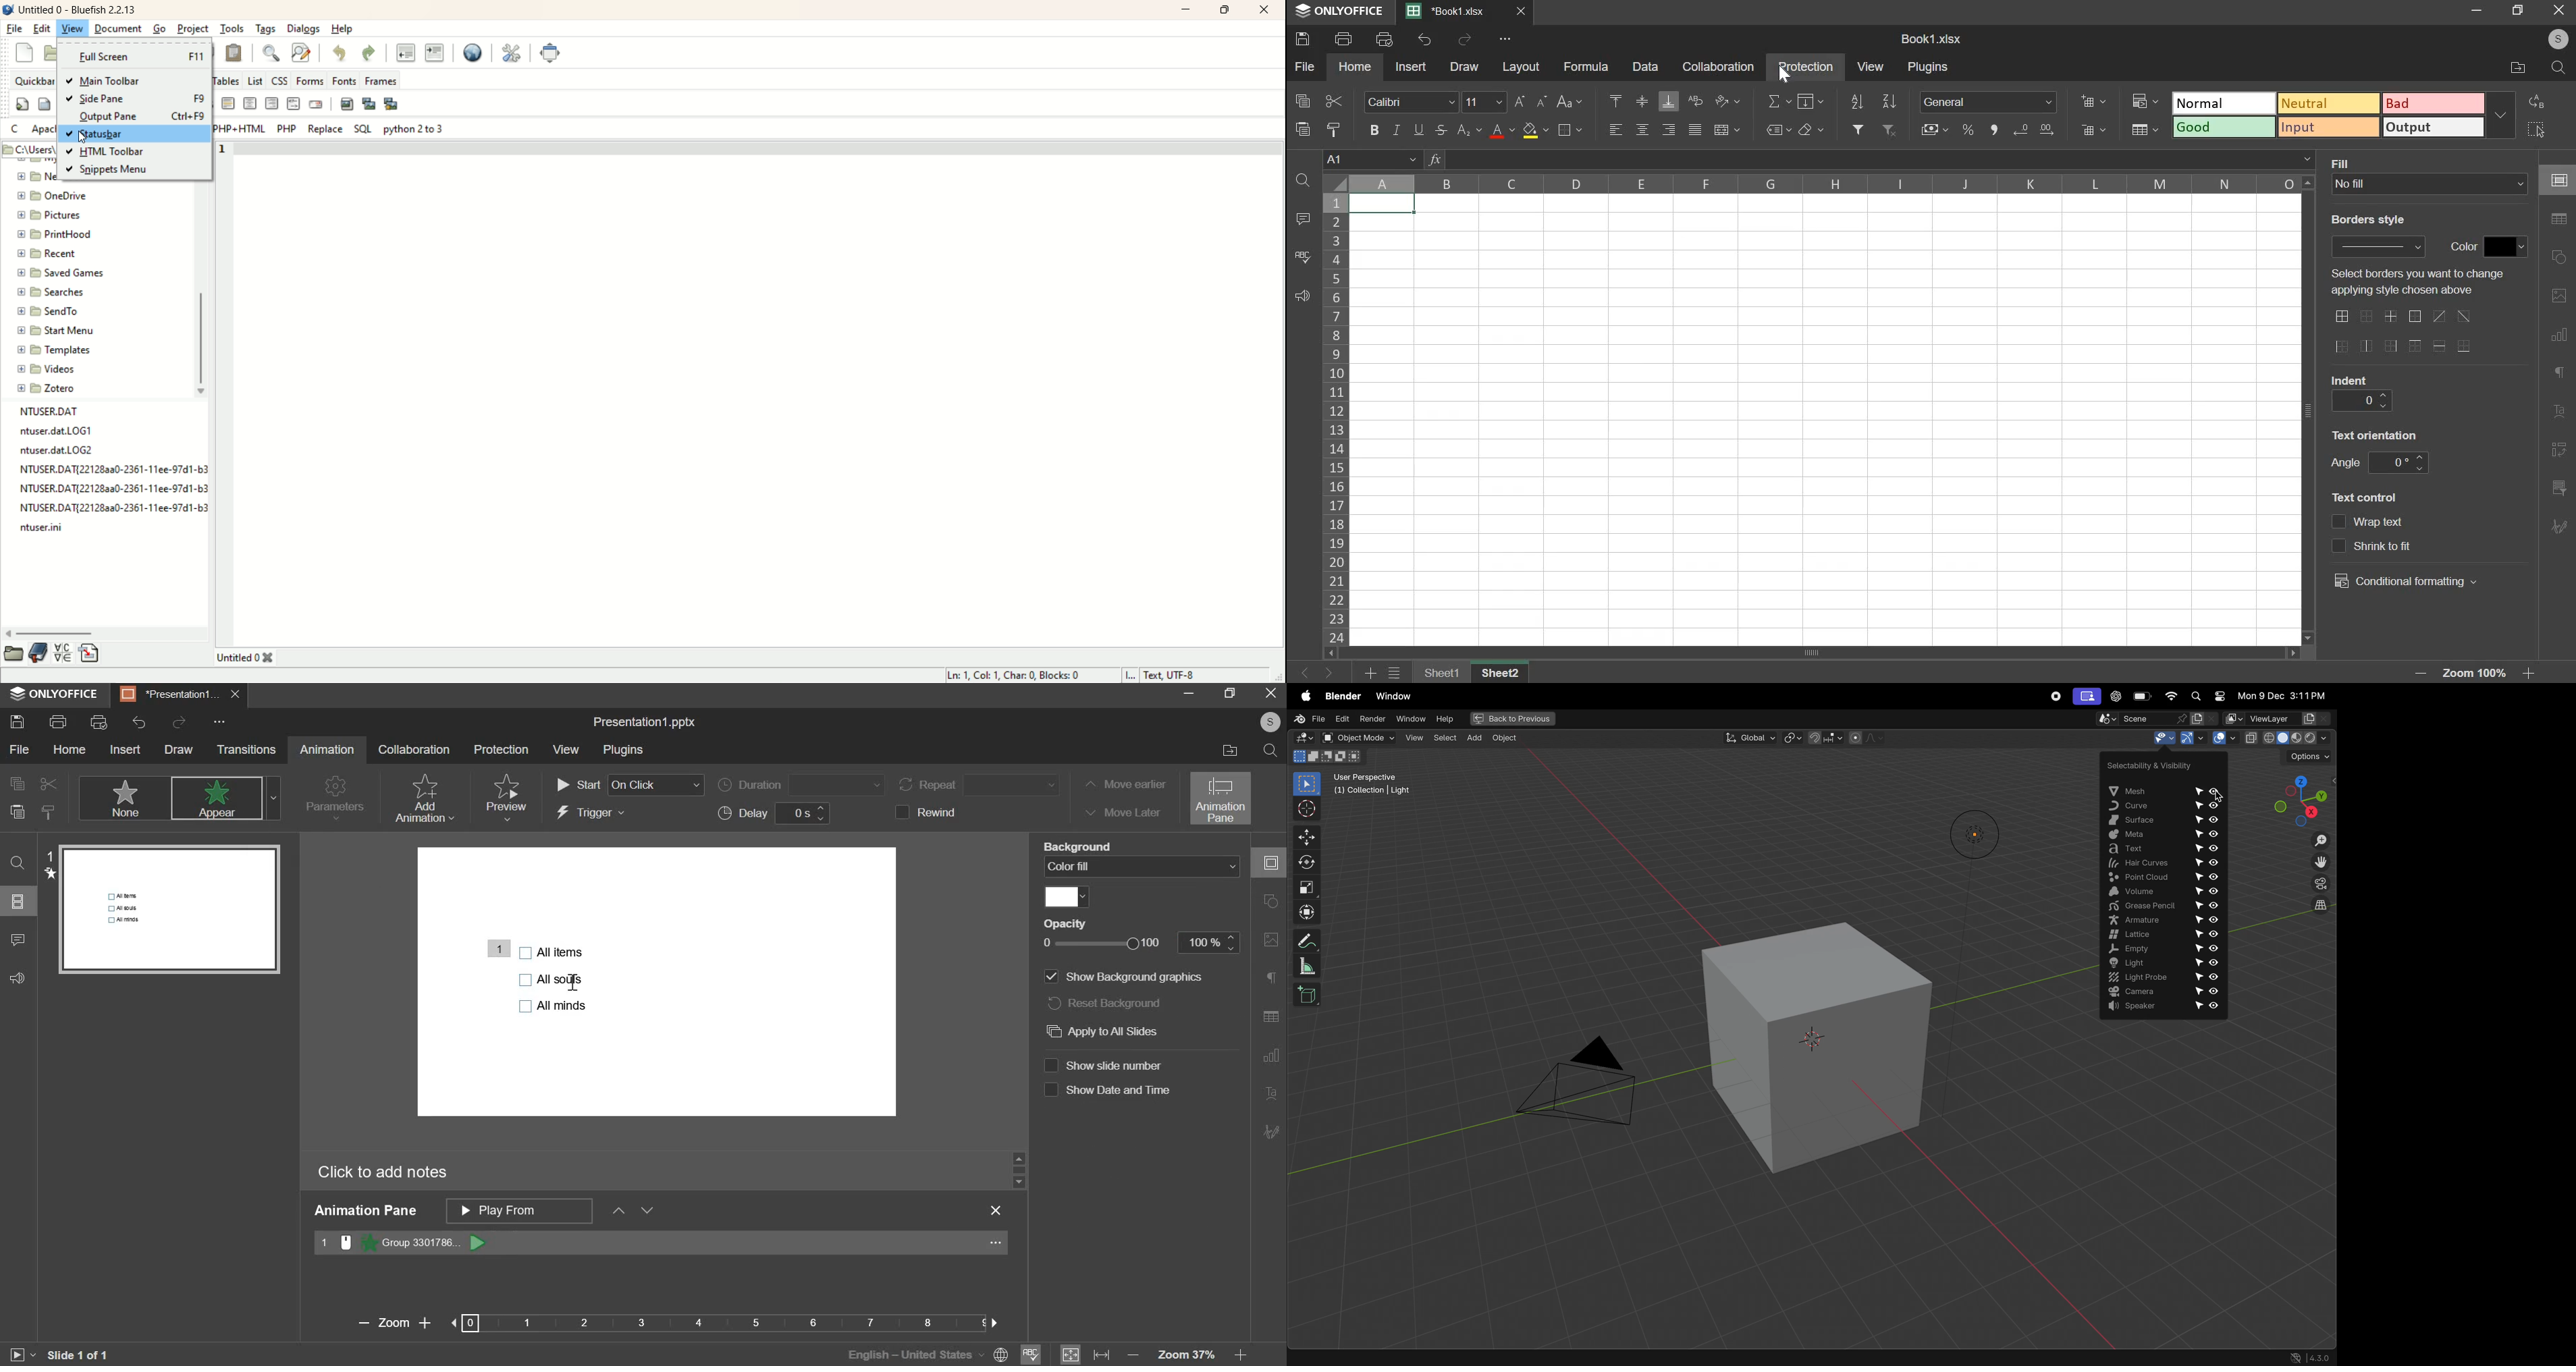  Describe the element at coordinates (2220, 795) in the screenshot. I see `cursor` at that location.